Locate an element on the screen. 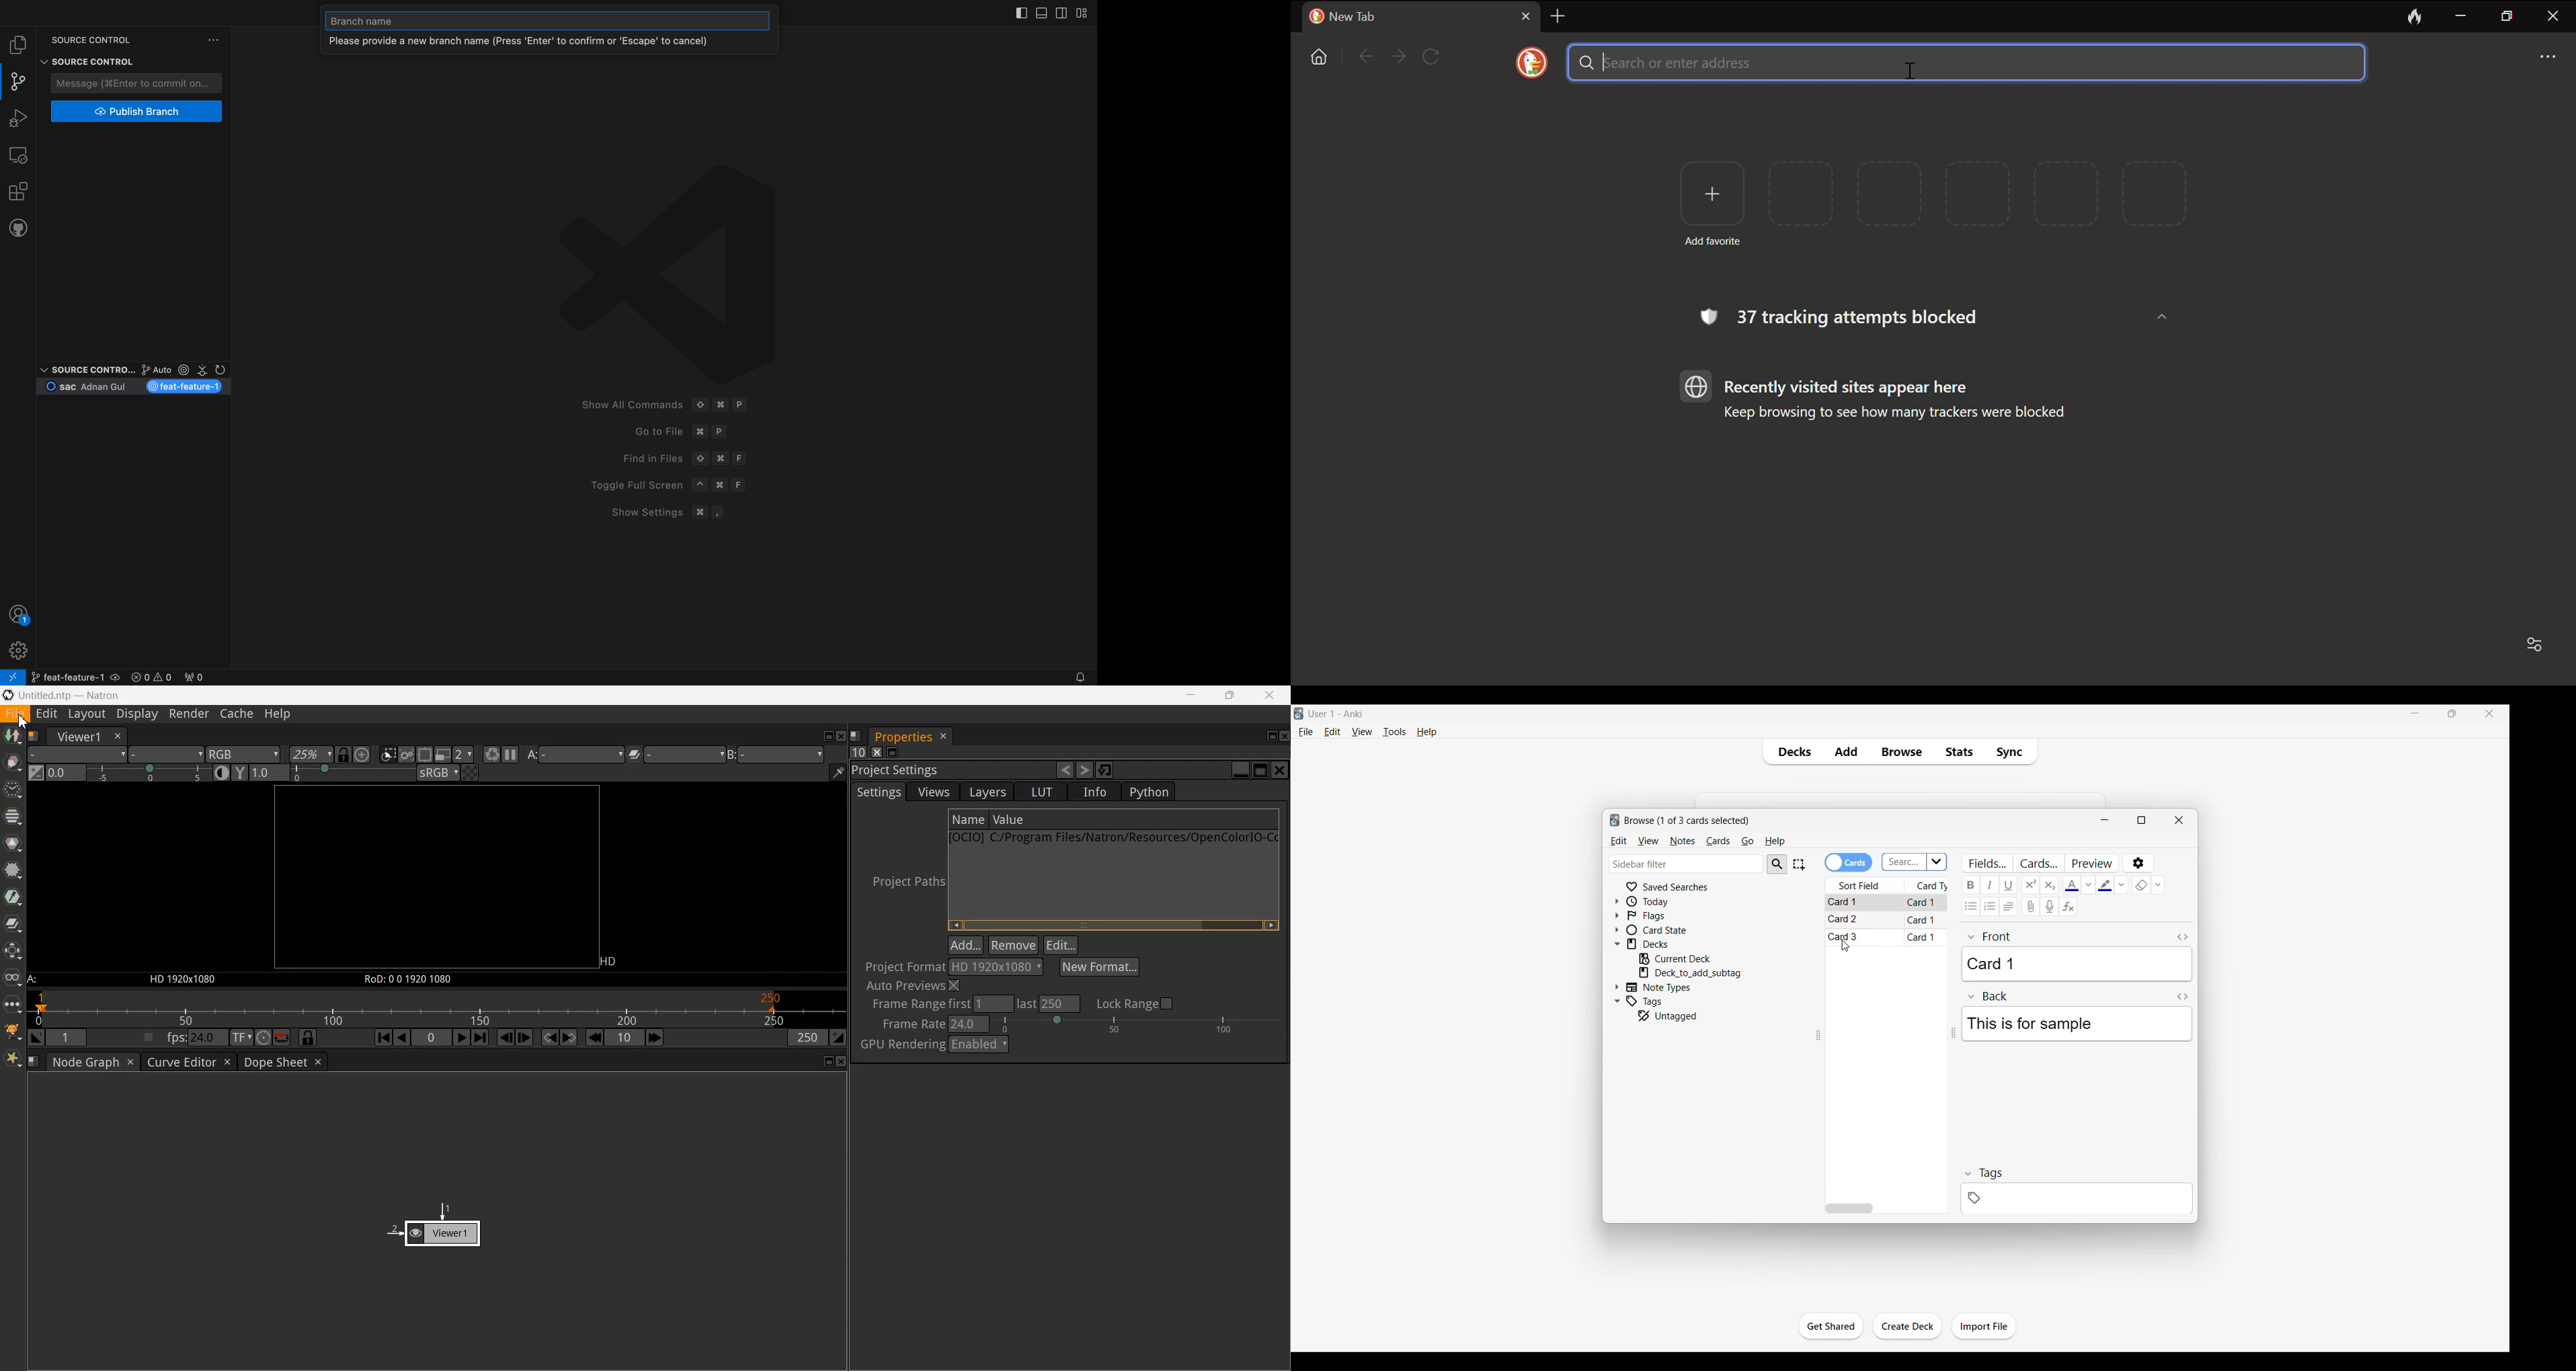  Click to go to Flags  is located at coordinates (1667, 916).